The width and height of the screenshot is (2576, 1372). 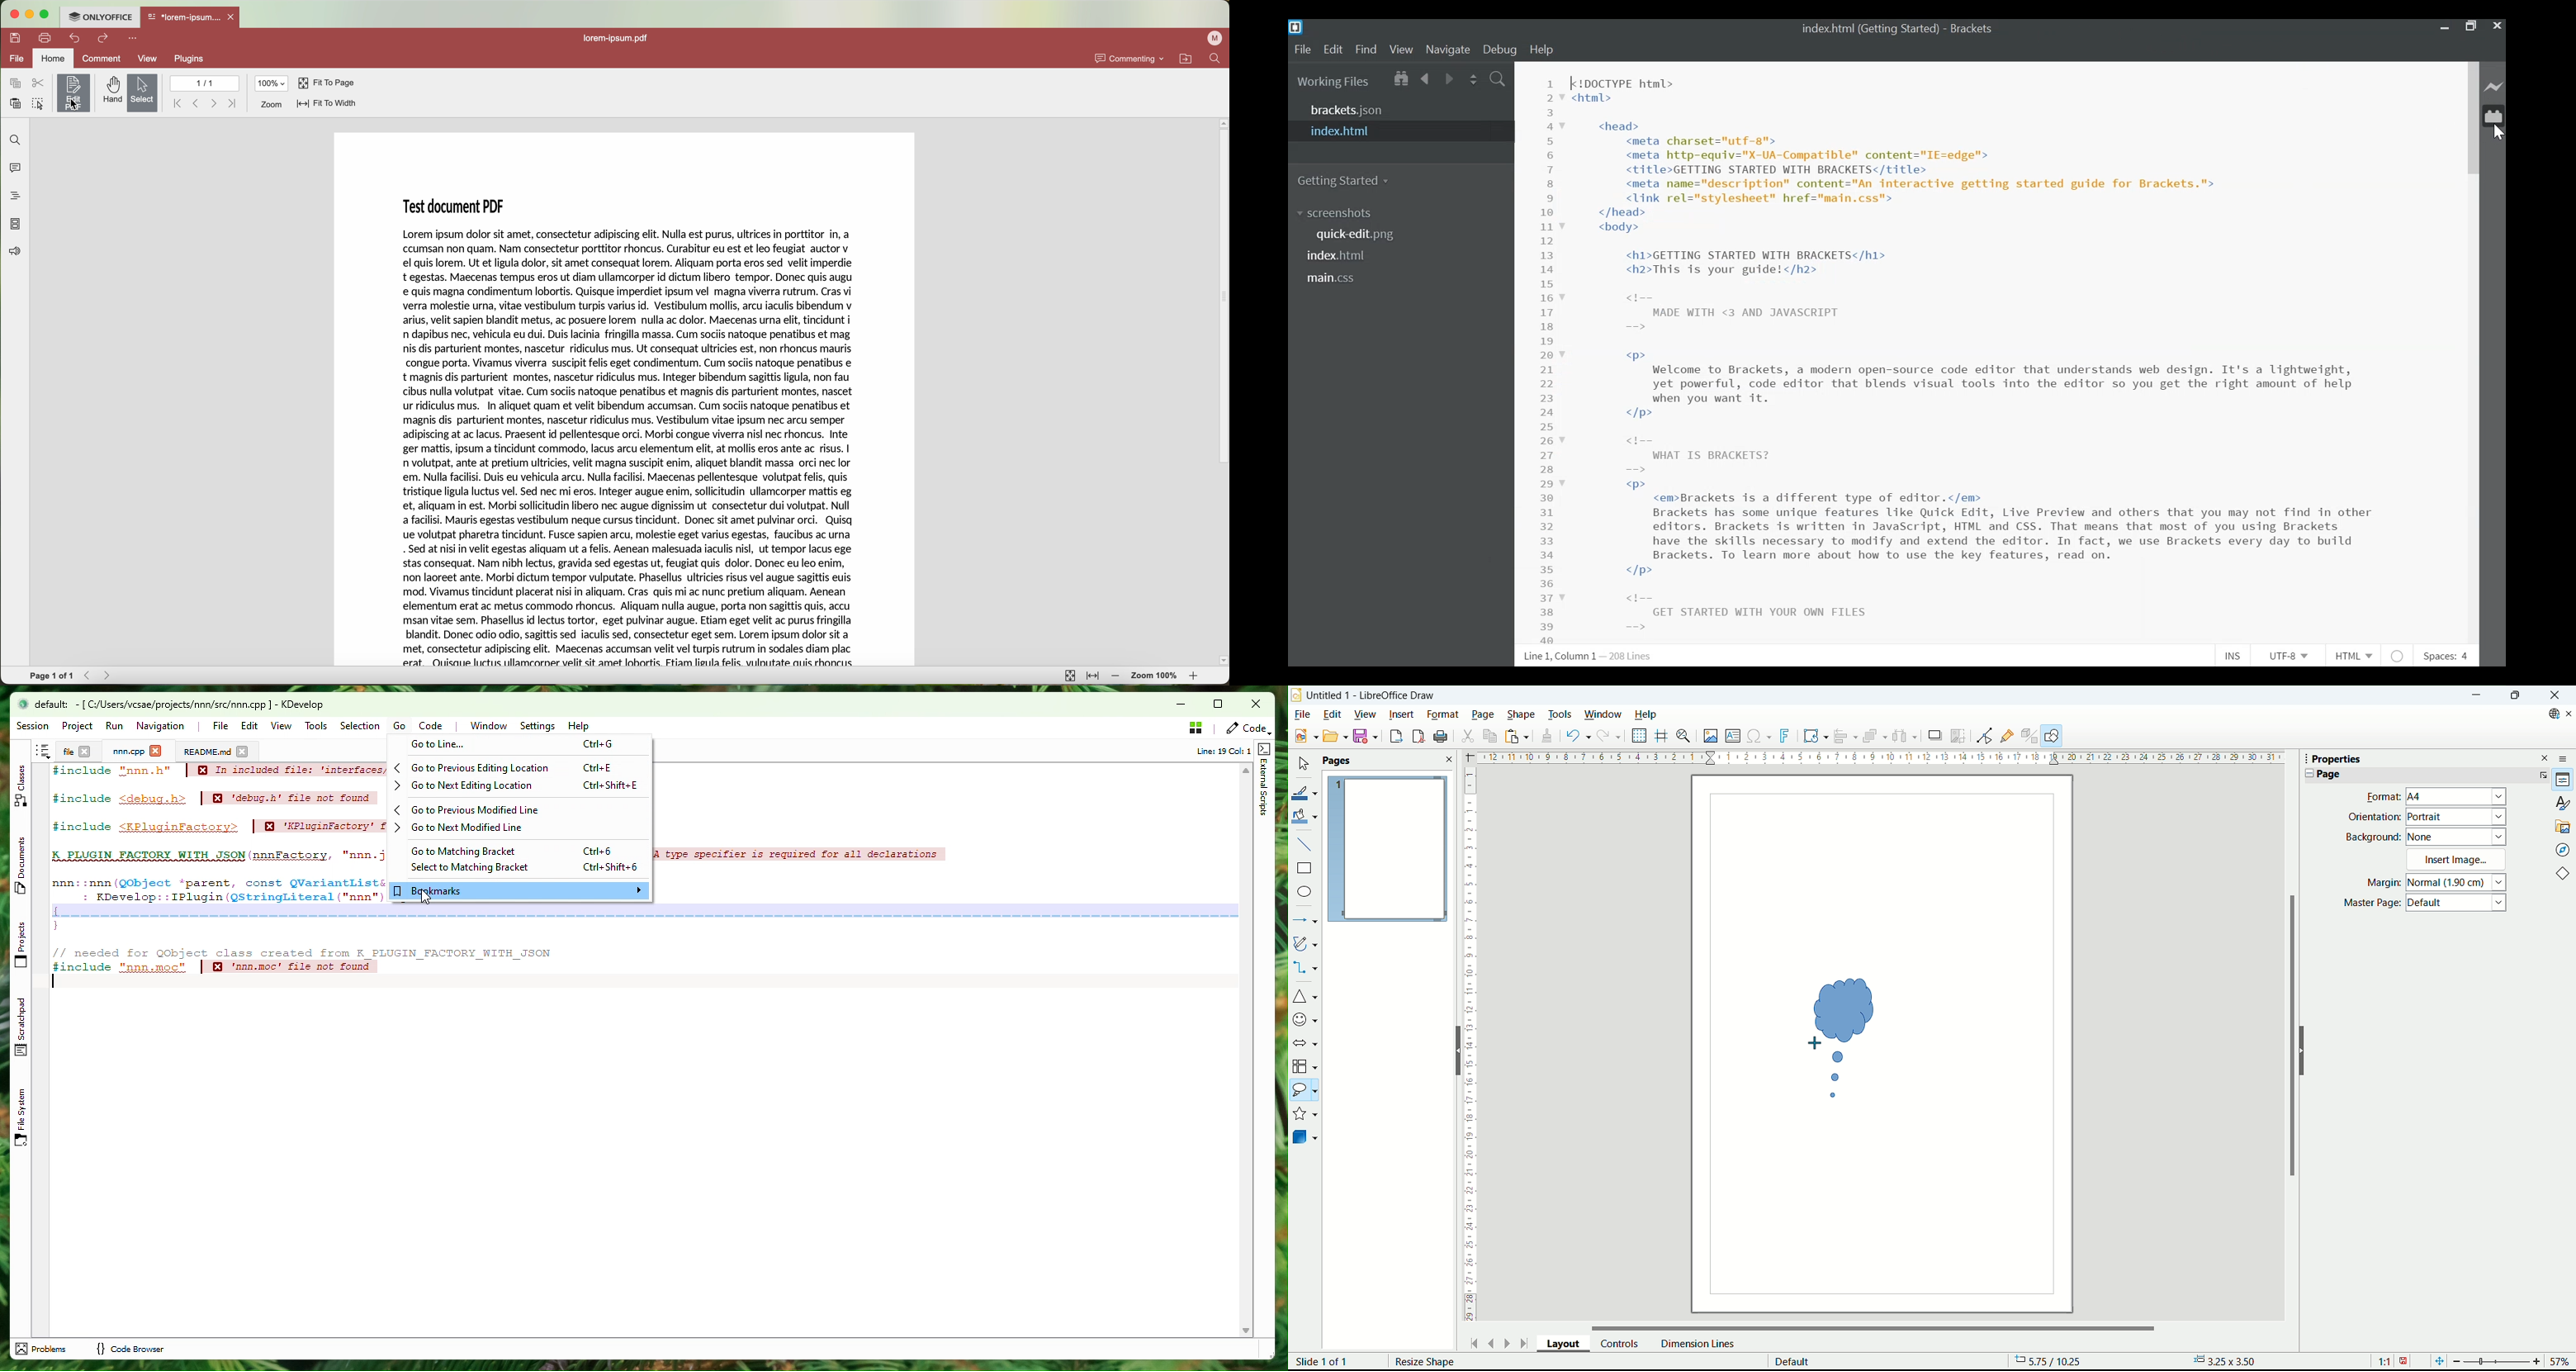 I want to click on undo, so click(x=76, y=38).